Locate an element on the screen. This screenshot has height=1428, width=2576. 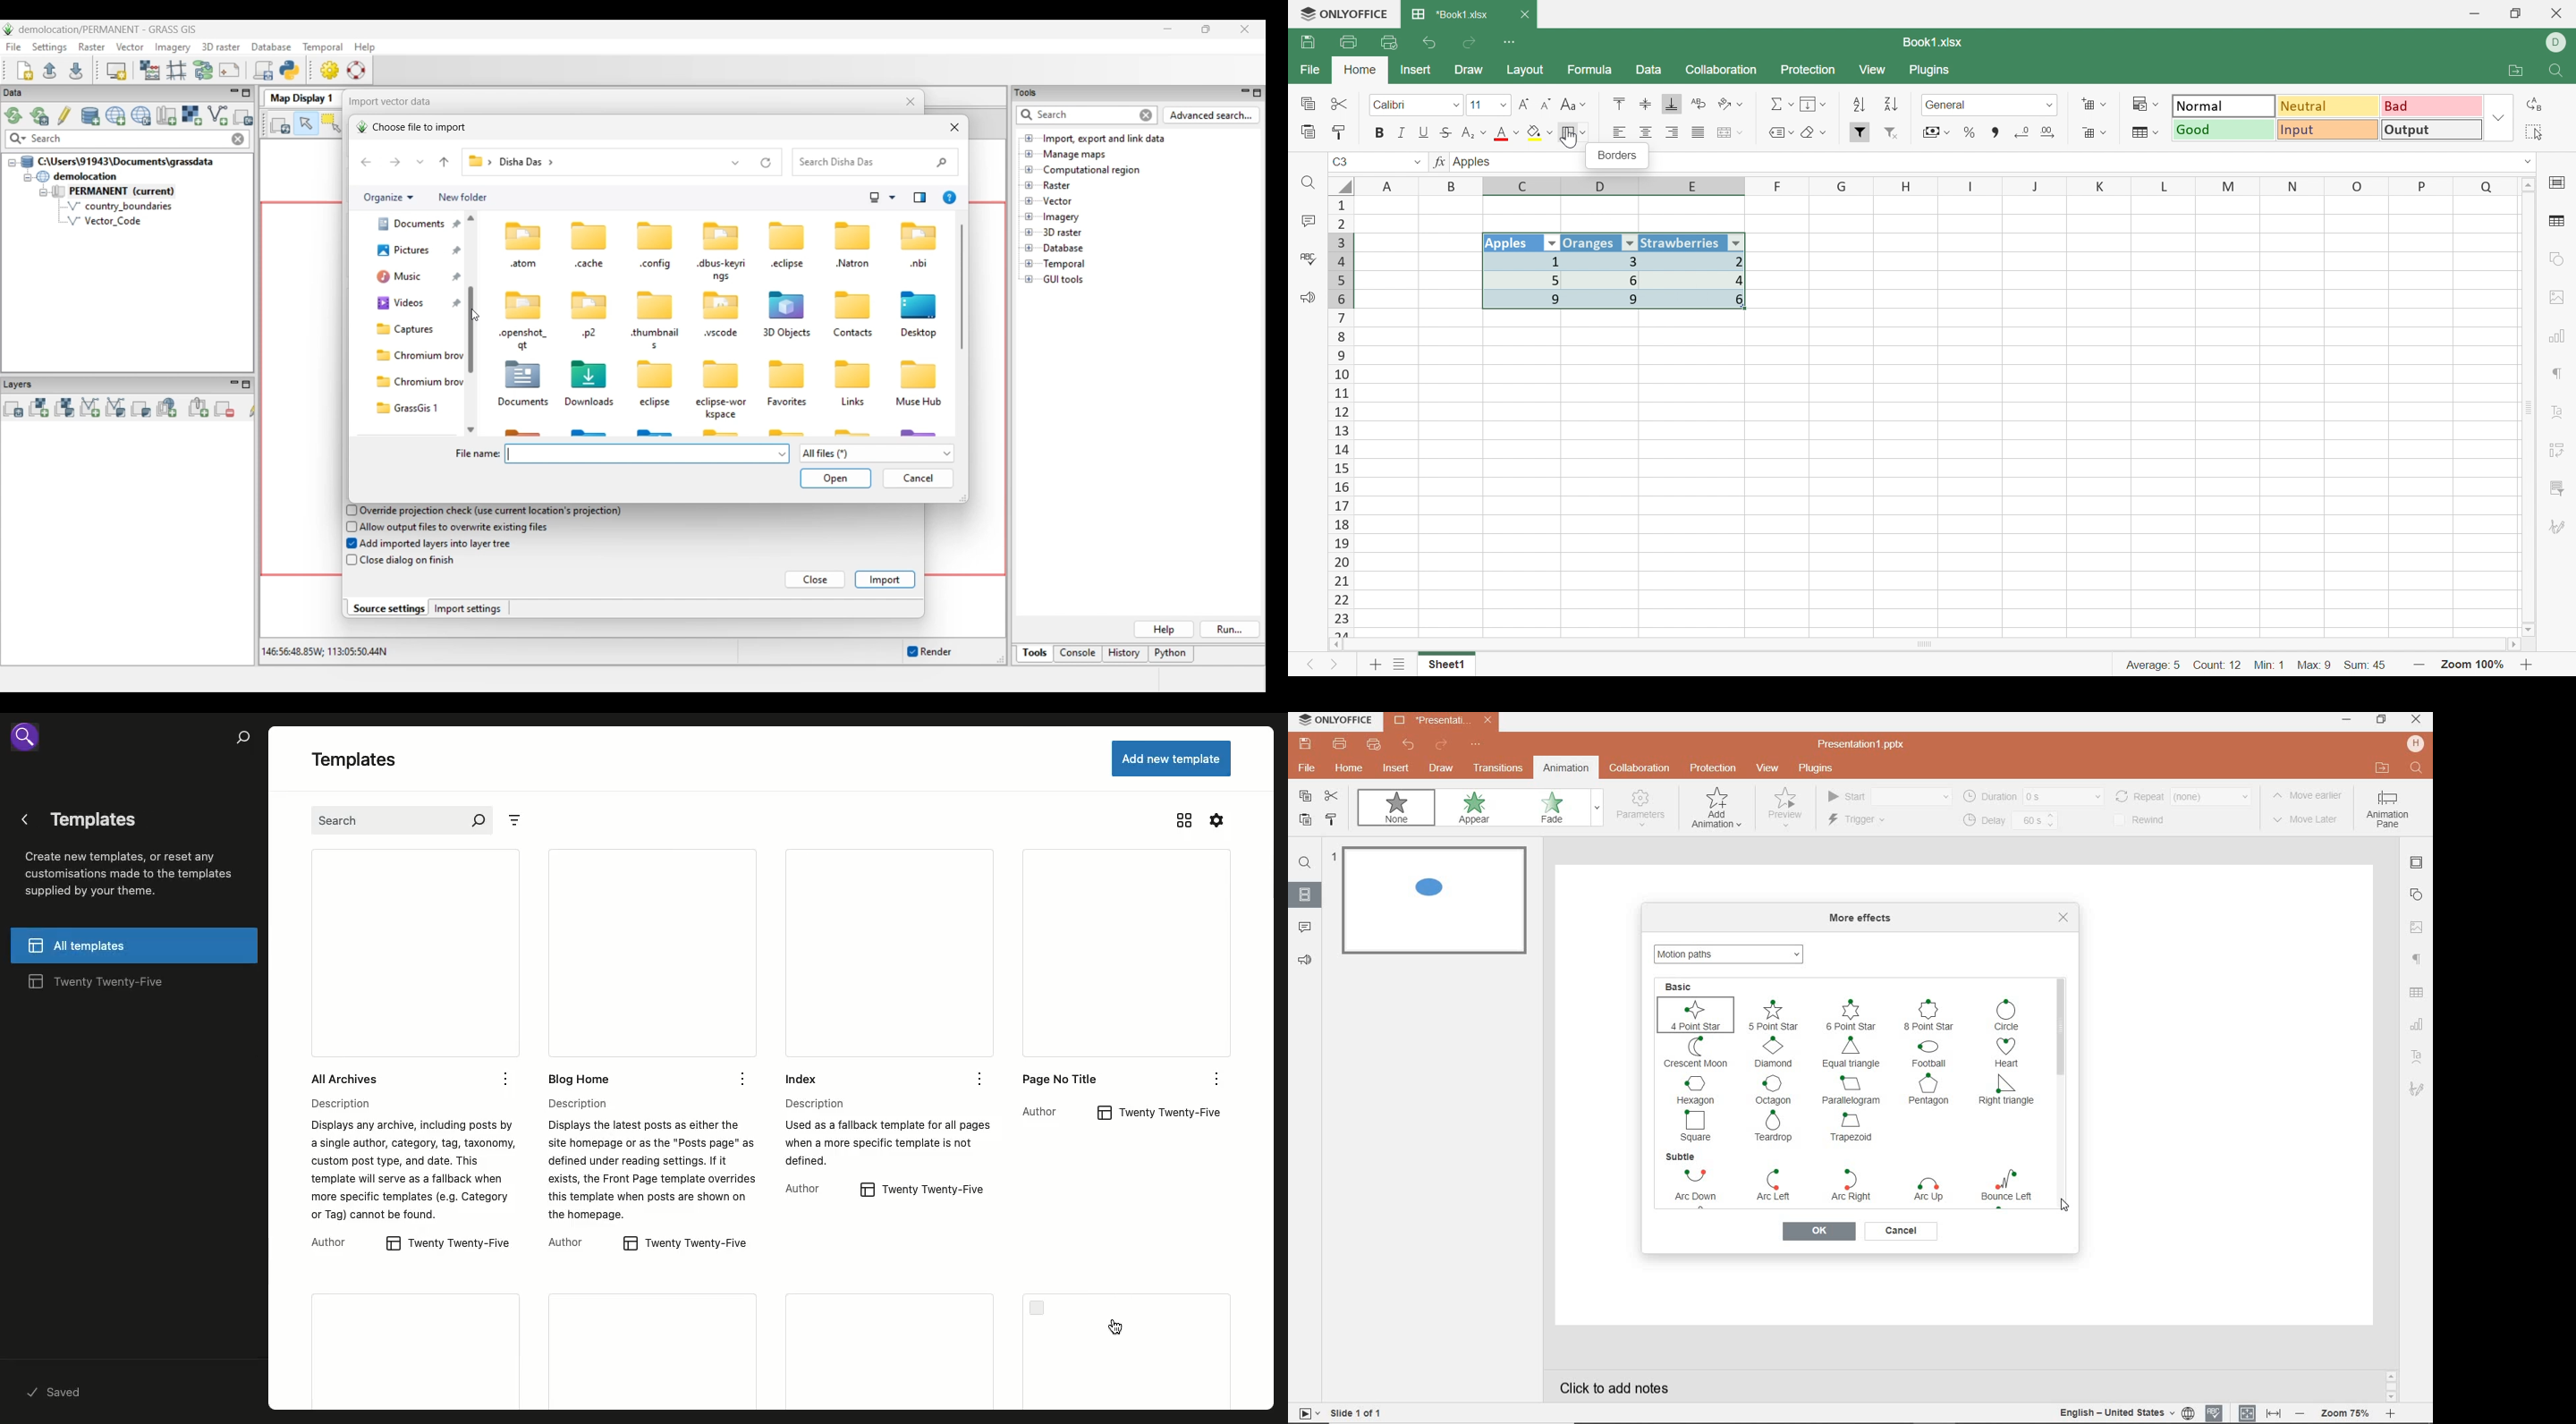
shape settings is located at coordinates (2419, 894).